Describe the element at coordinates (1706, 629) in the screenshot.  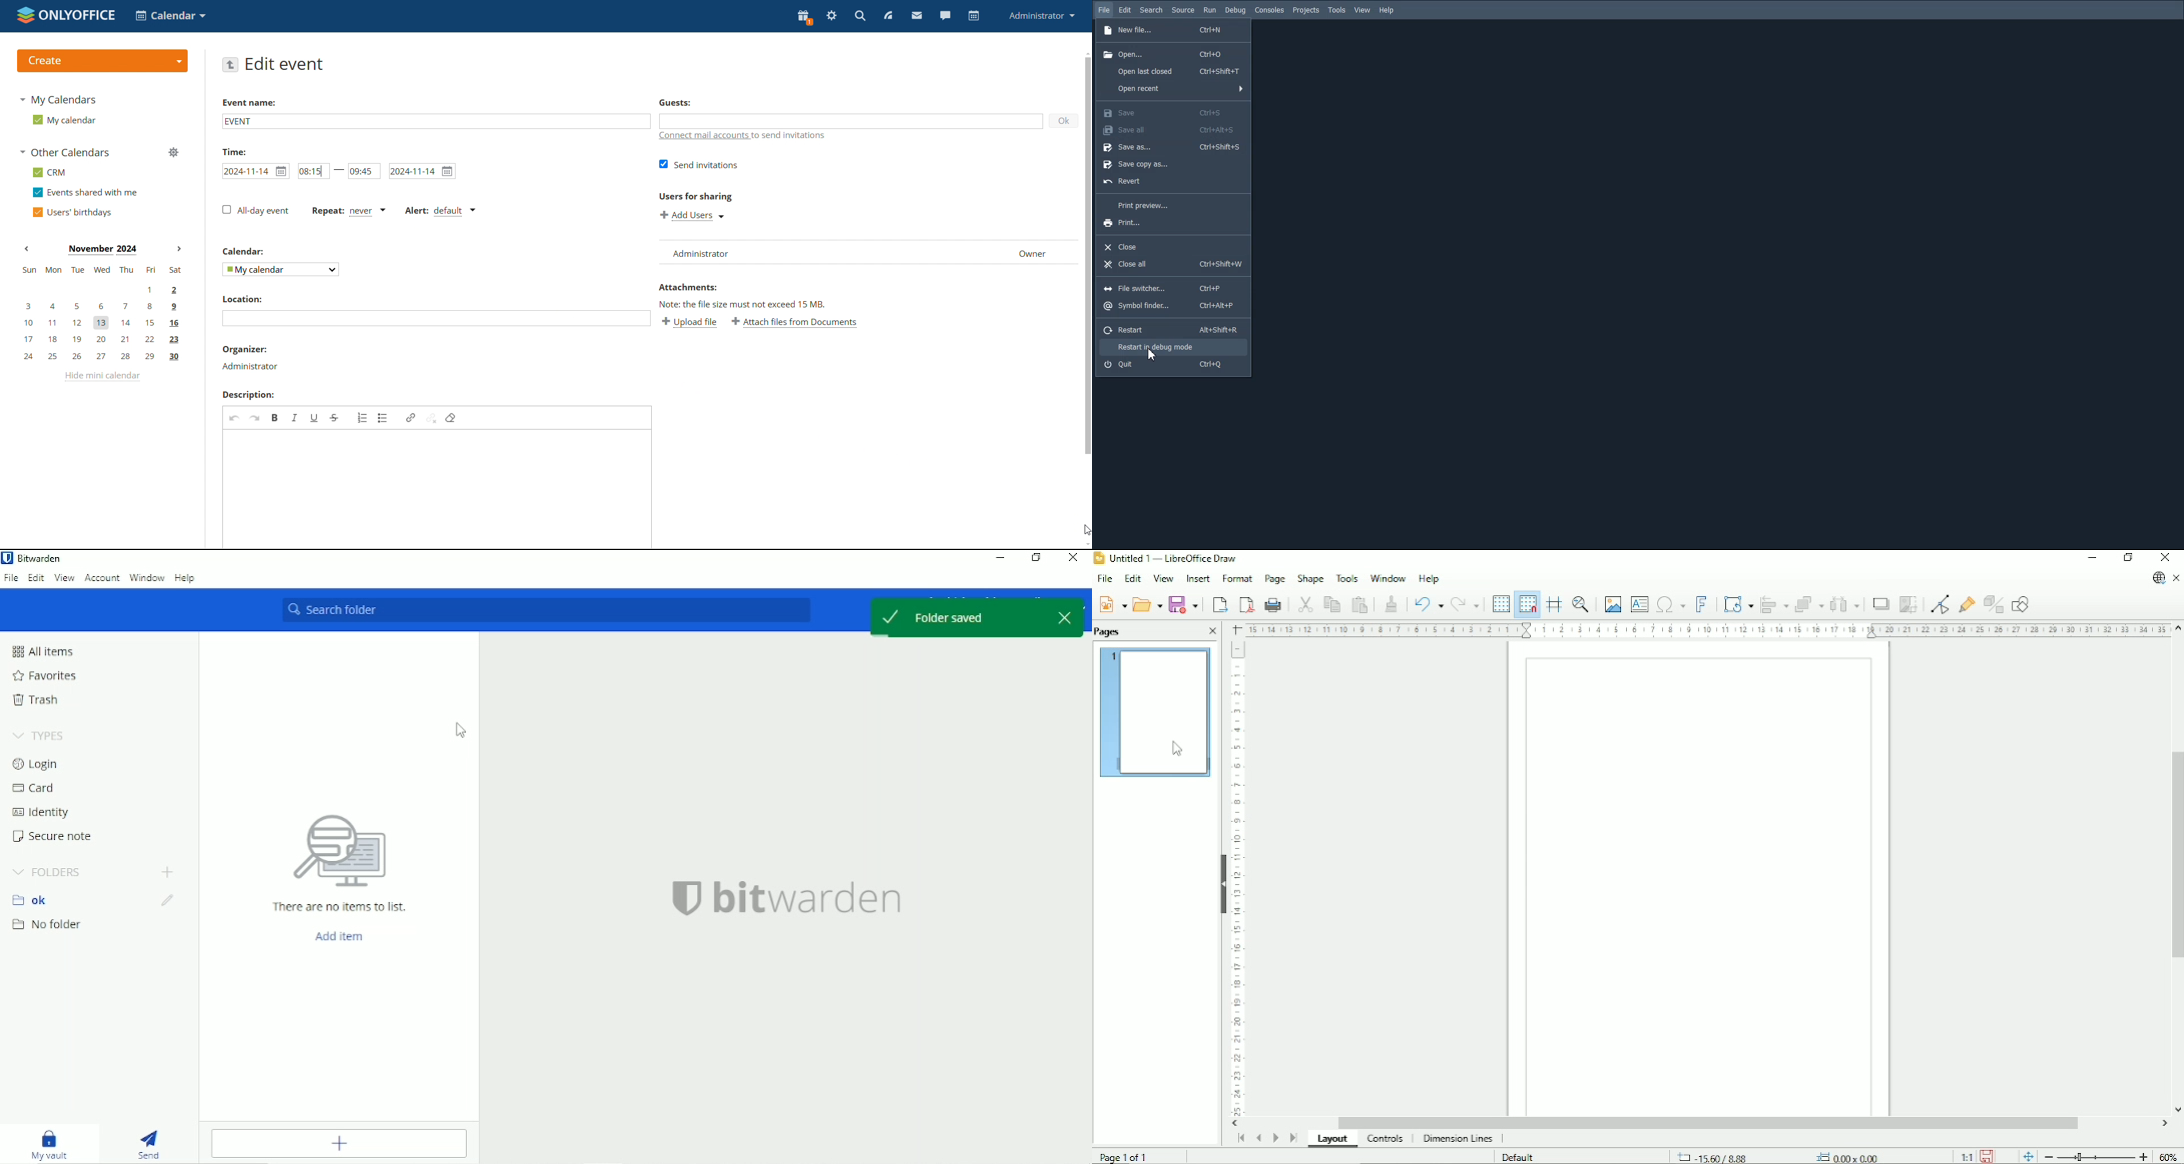
I see `Horizontal scale` at that location.